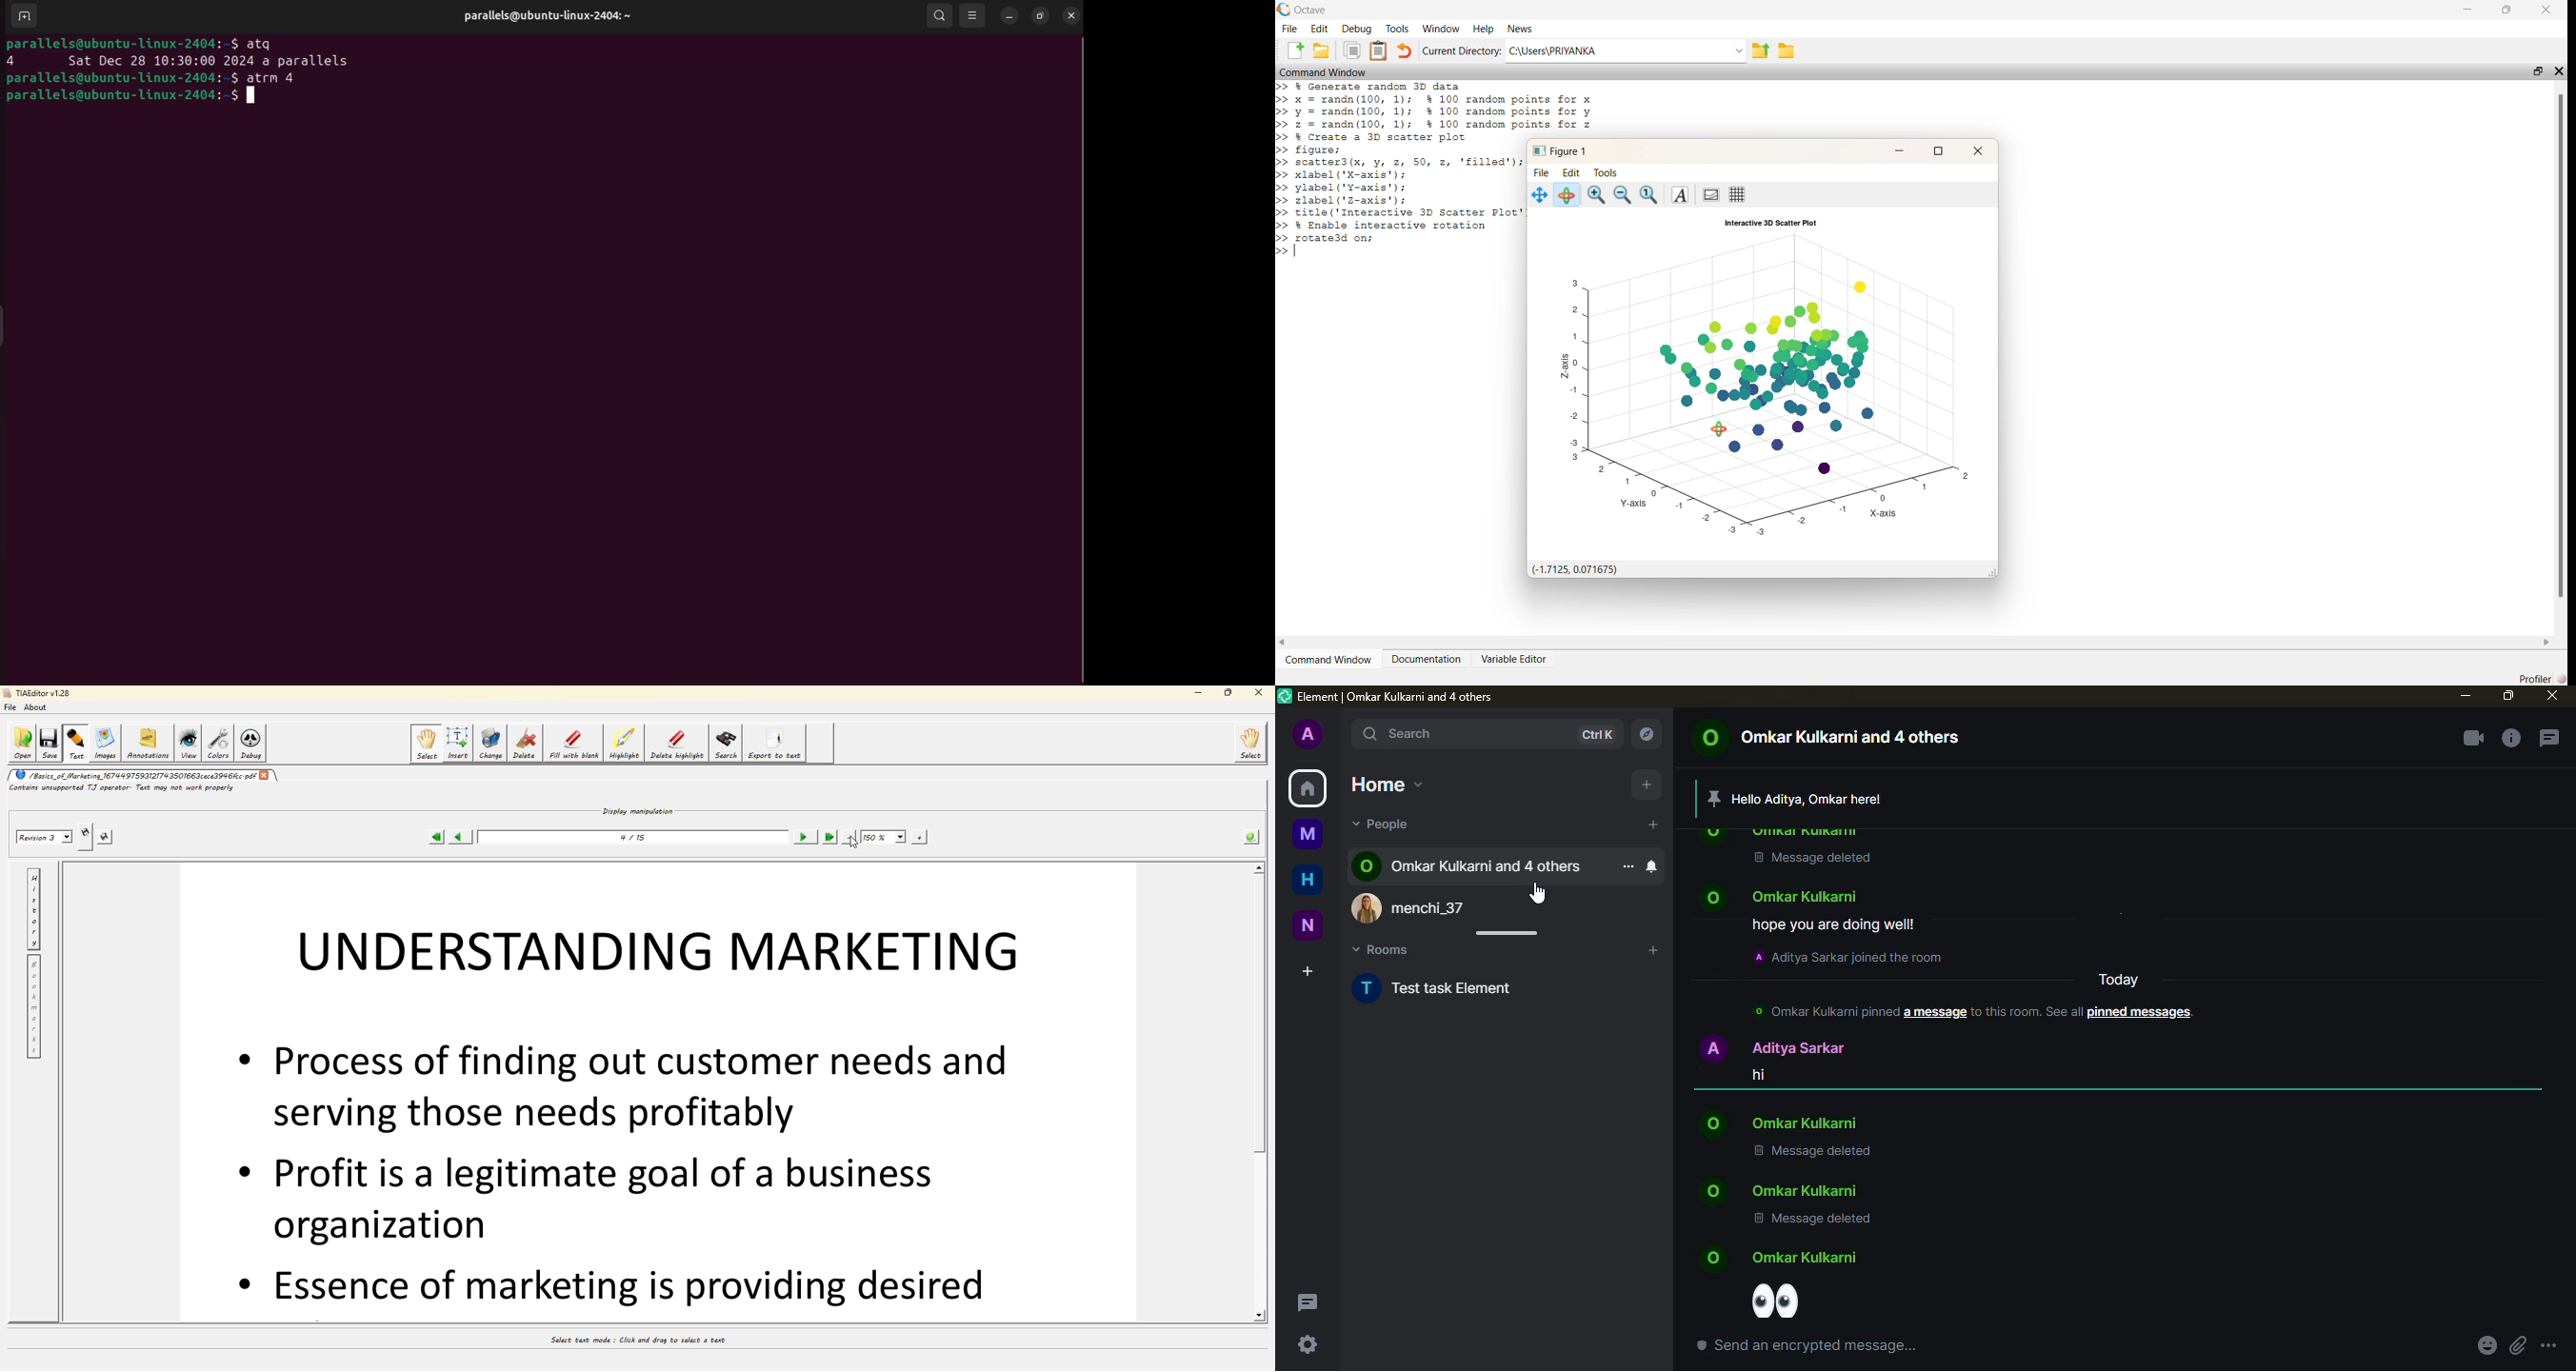  What do you see at coordinates (1783, 1301) in the screenshot?
I see `emoji` at bounding box center [1783, 1301].